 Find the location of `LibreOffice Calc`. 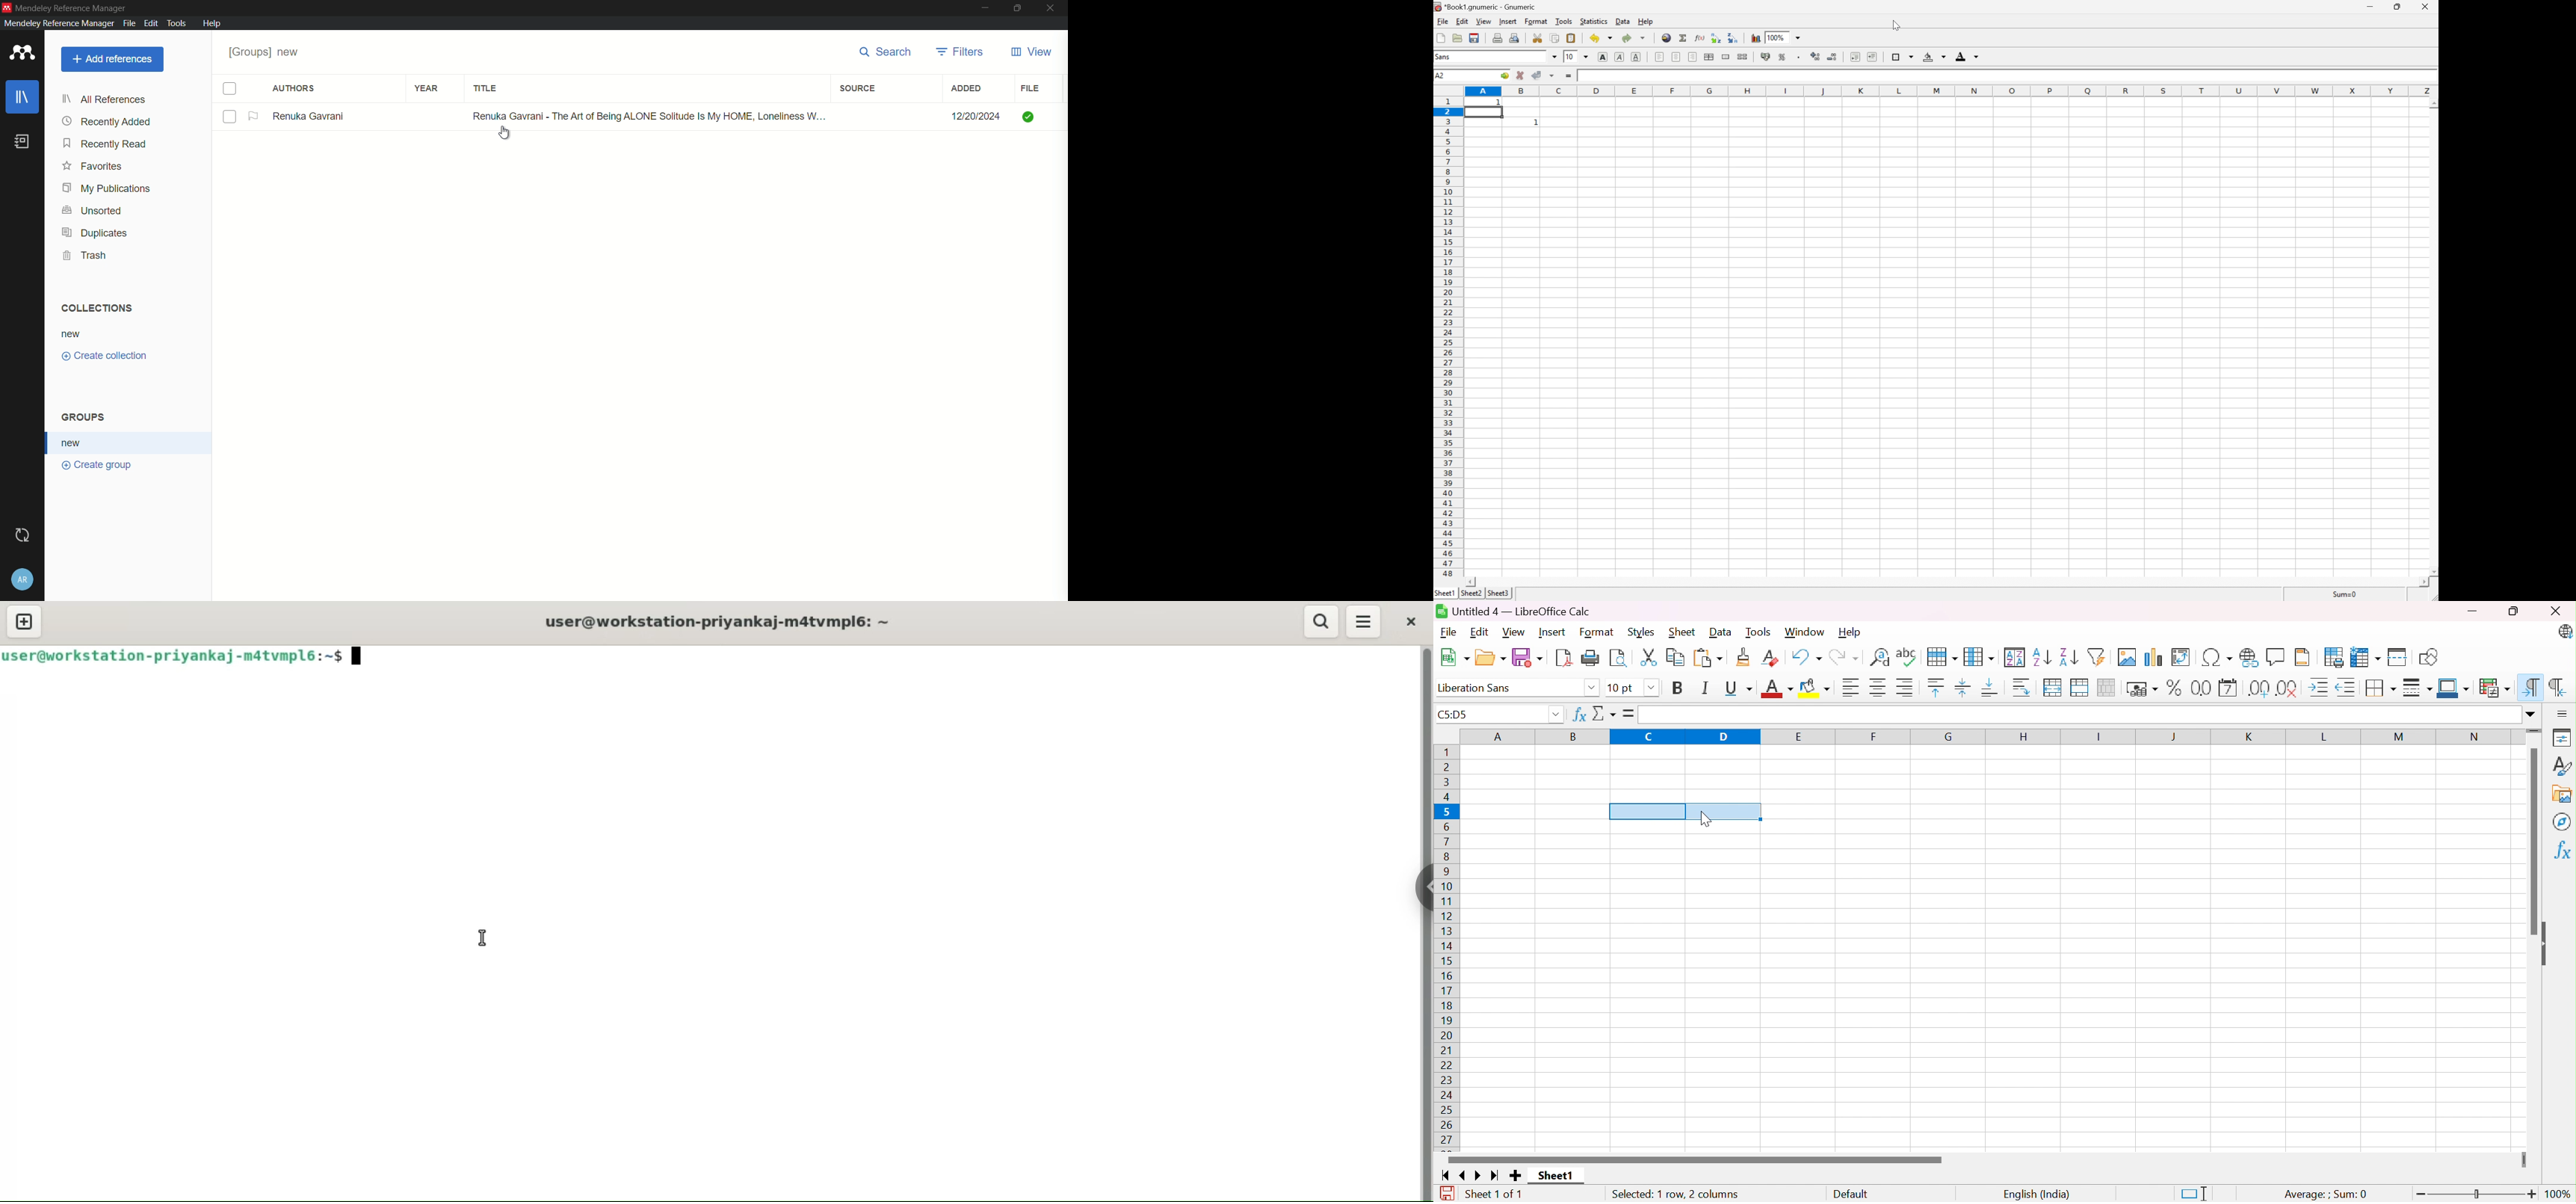

LibreOffice Calc is located at coordinates (2565, 633).